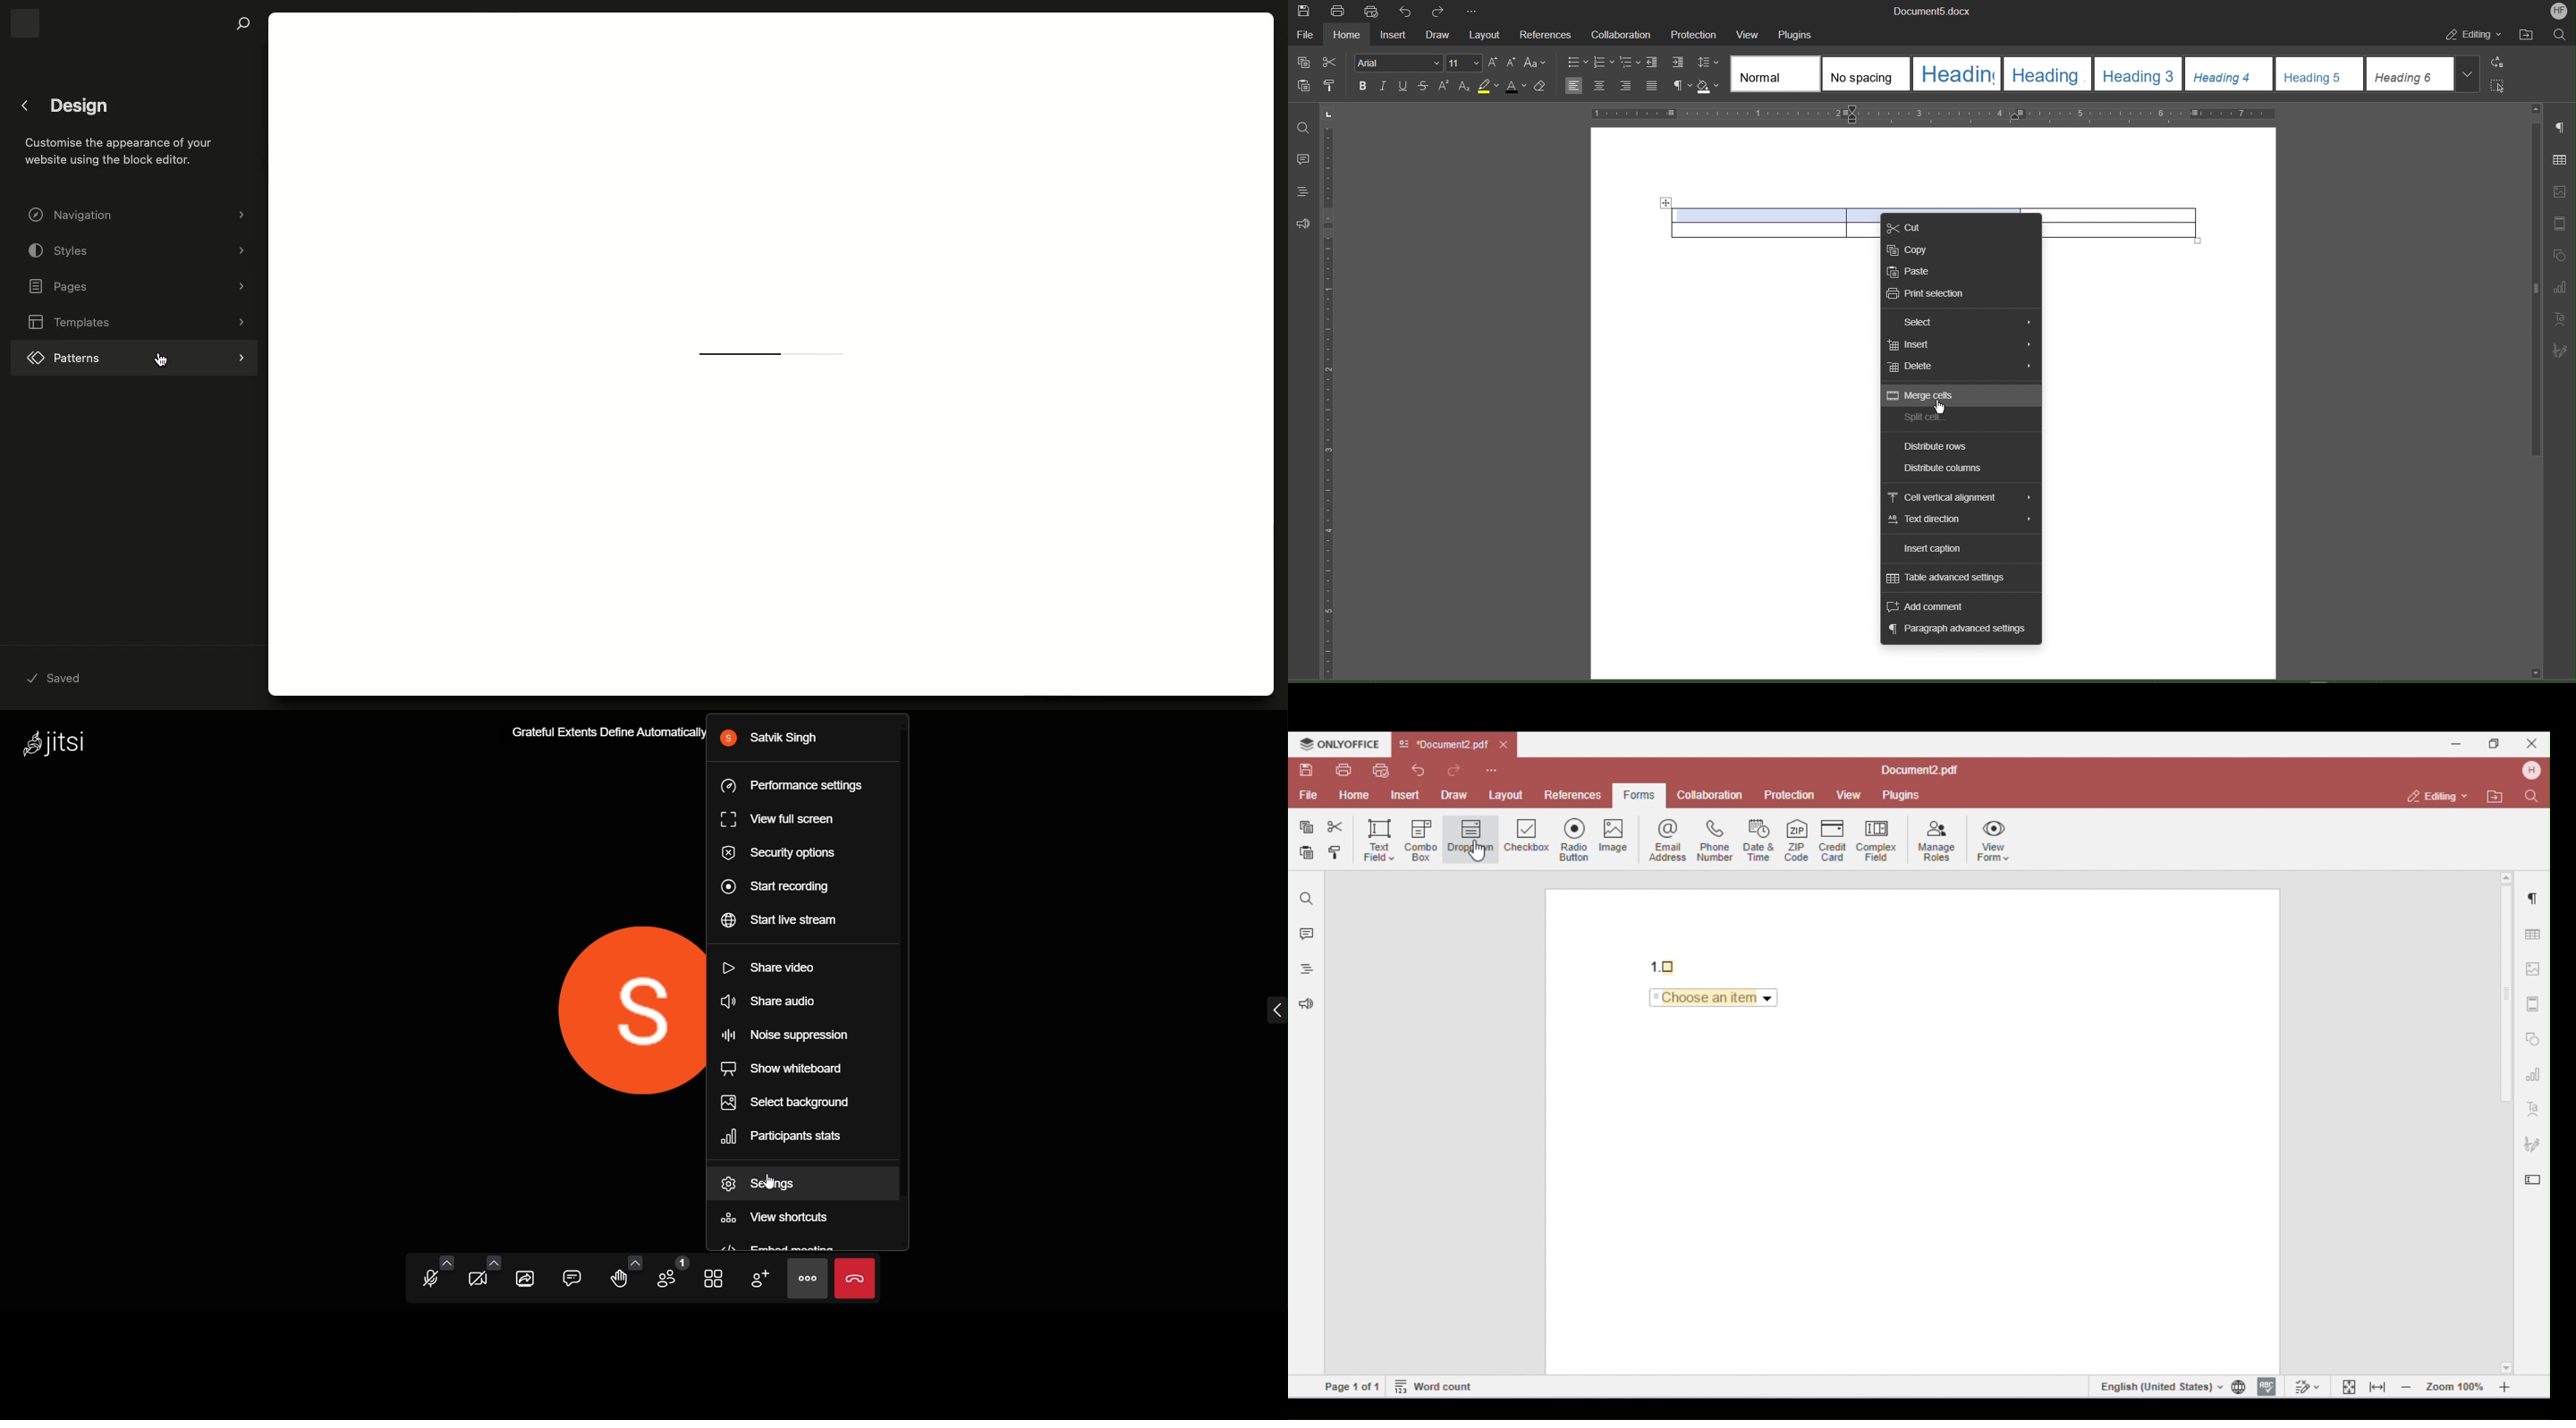  What do you see at coordinates (1962, 498) in the screenshot?
I see `Cell vertical alignment` at bounding box center [1962, 498].